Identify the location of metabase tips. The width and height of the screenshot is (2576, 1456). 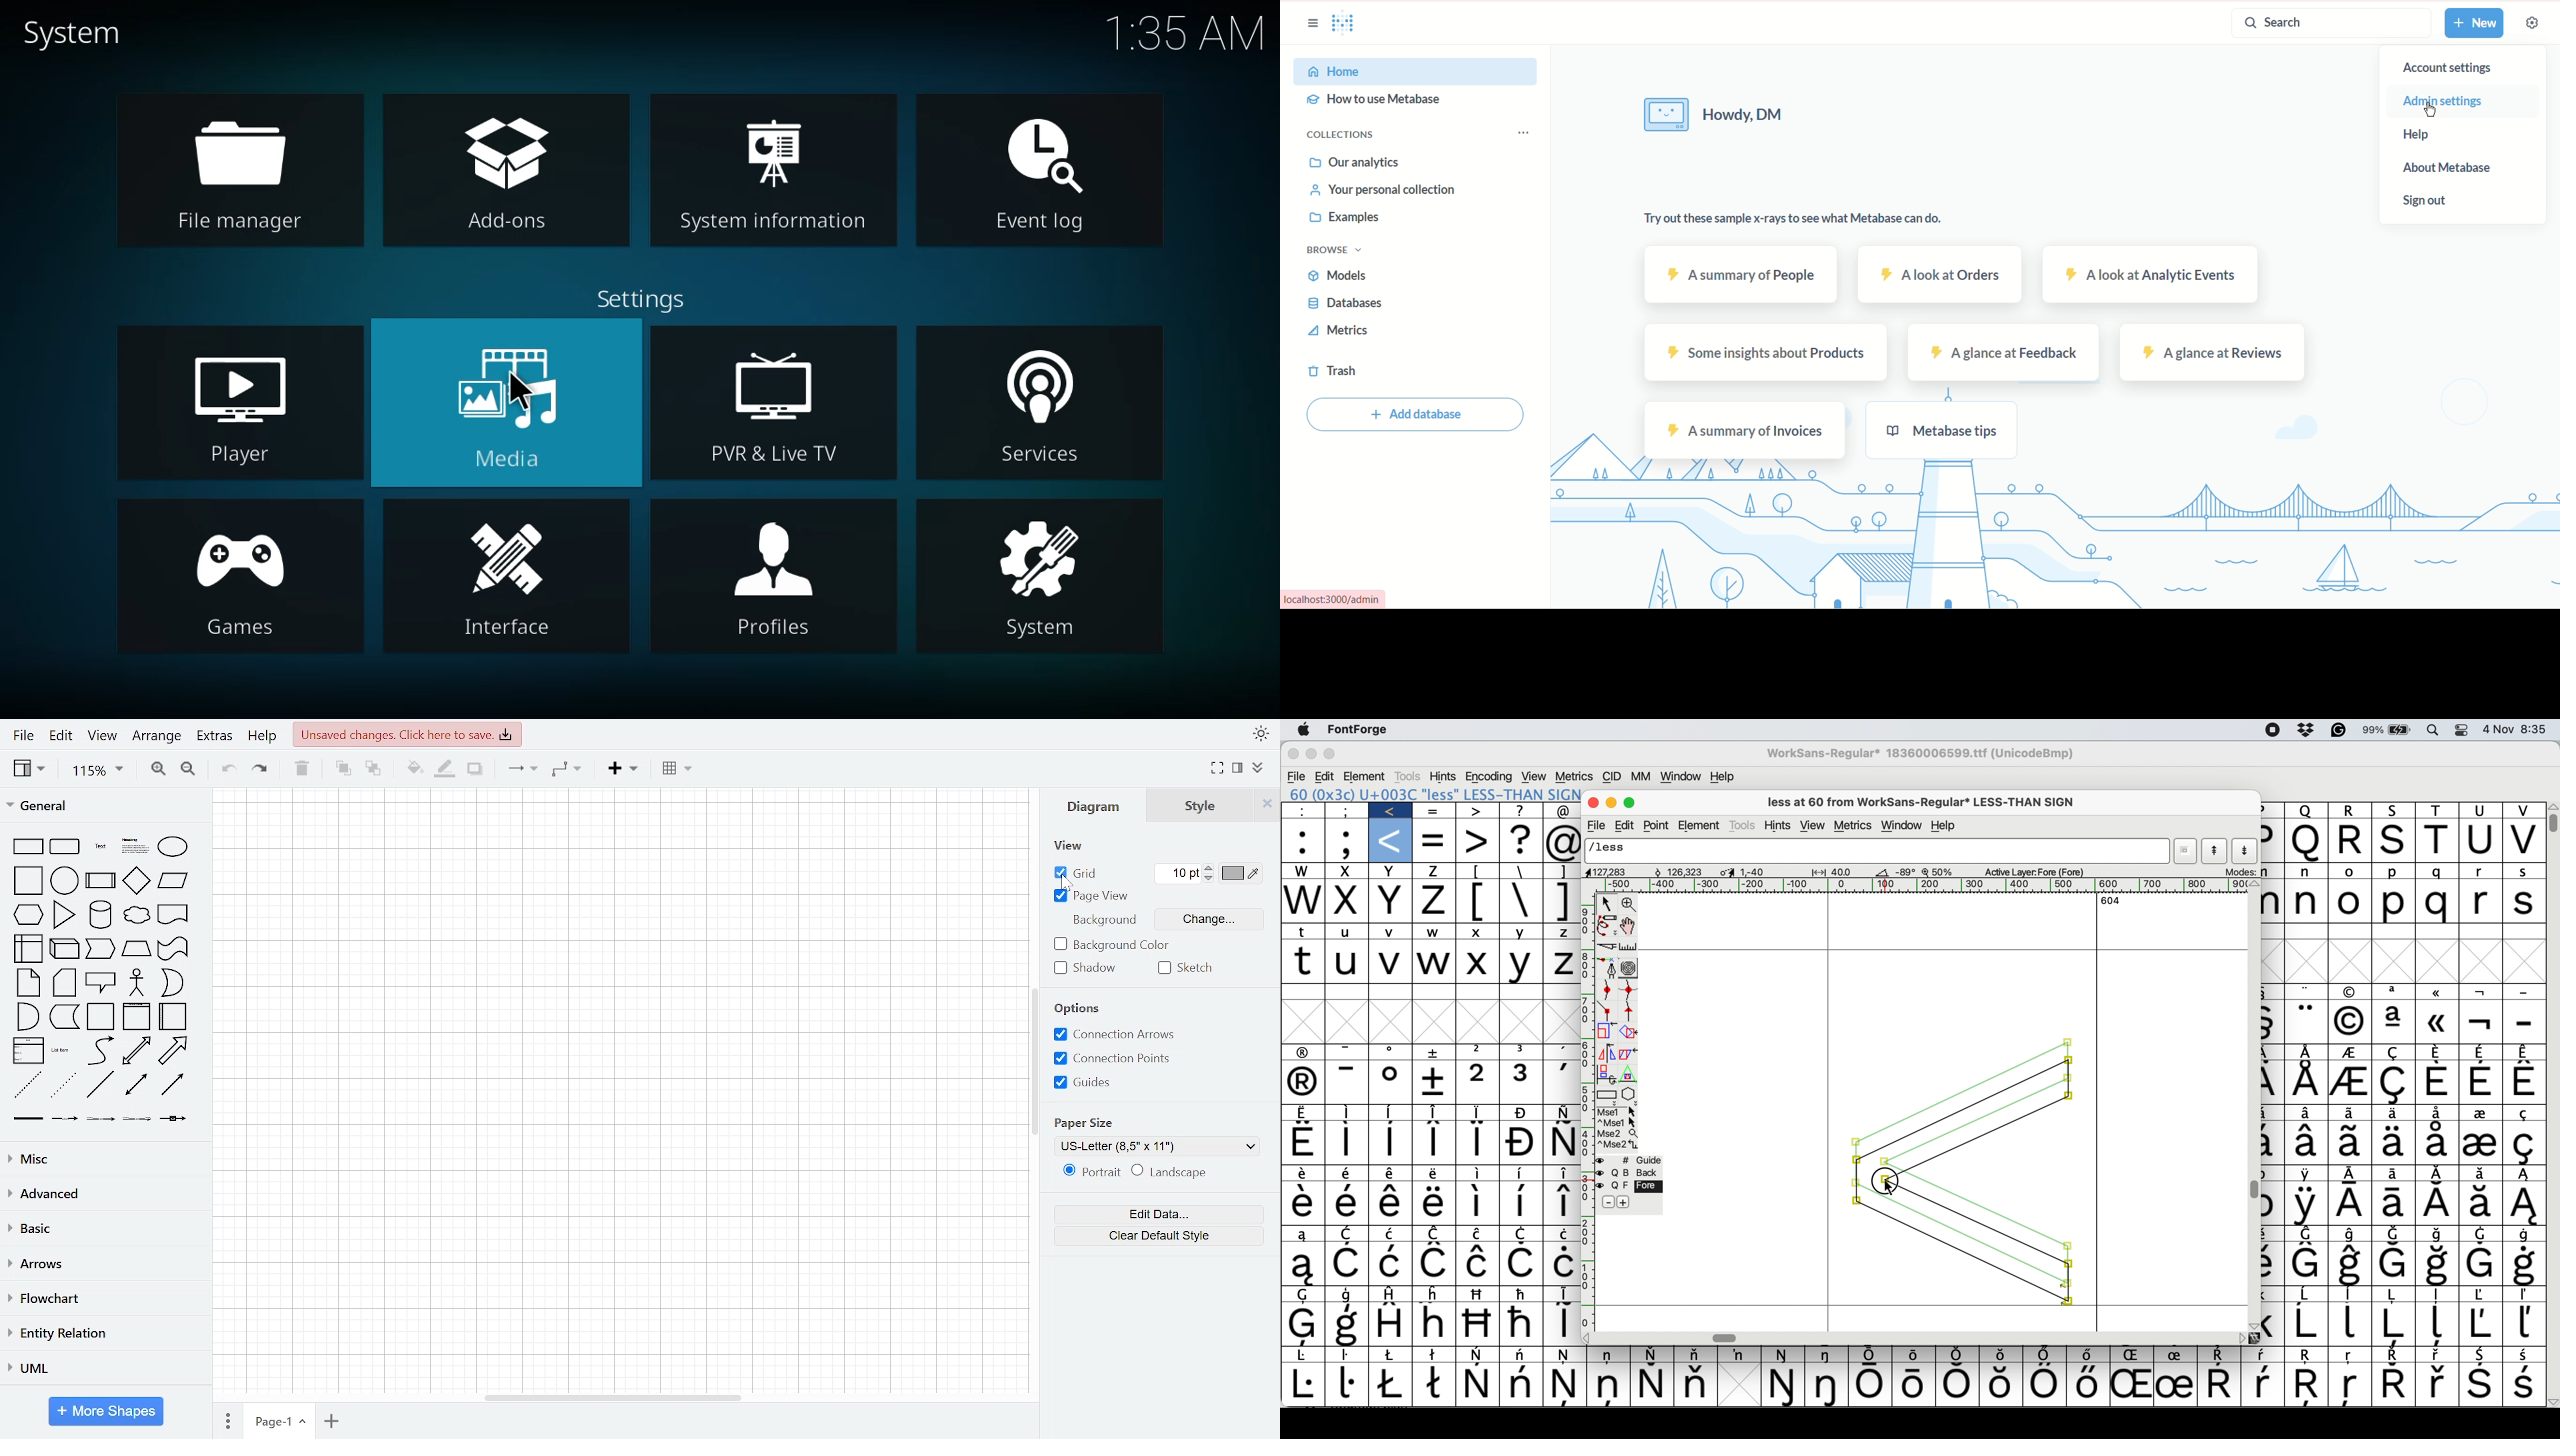
(1941, 431).